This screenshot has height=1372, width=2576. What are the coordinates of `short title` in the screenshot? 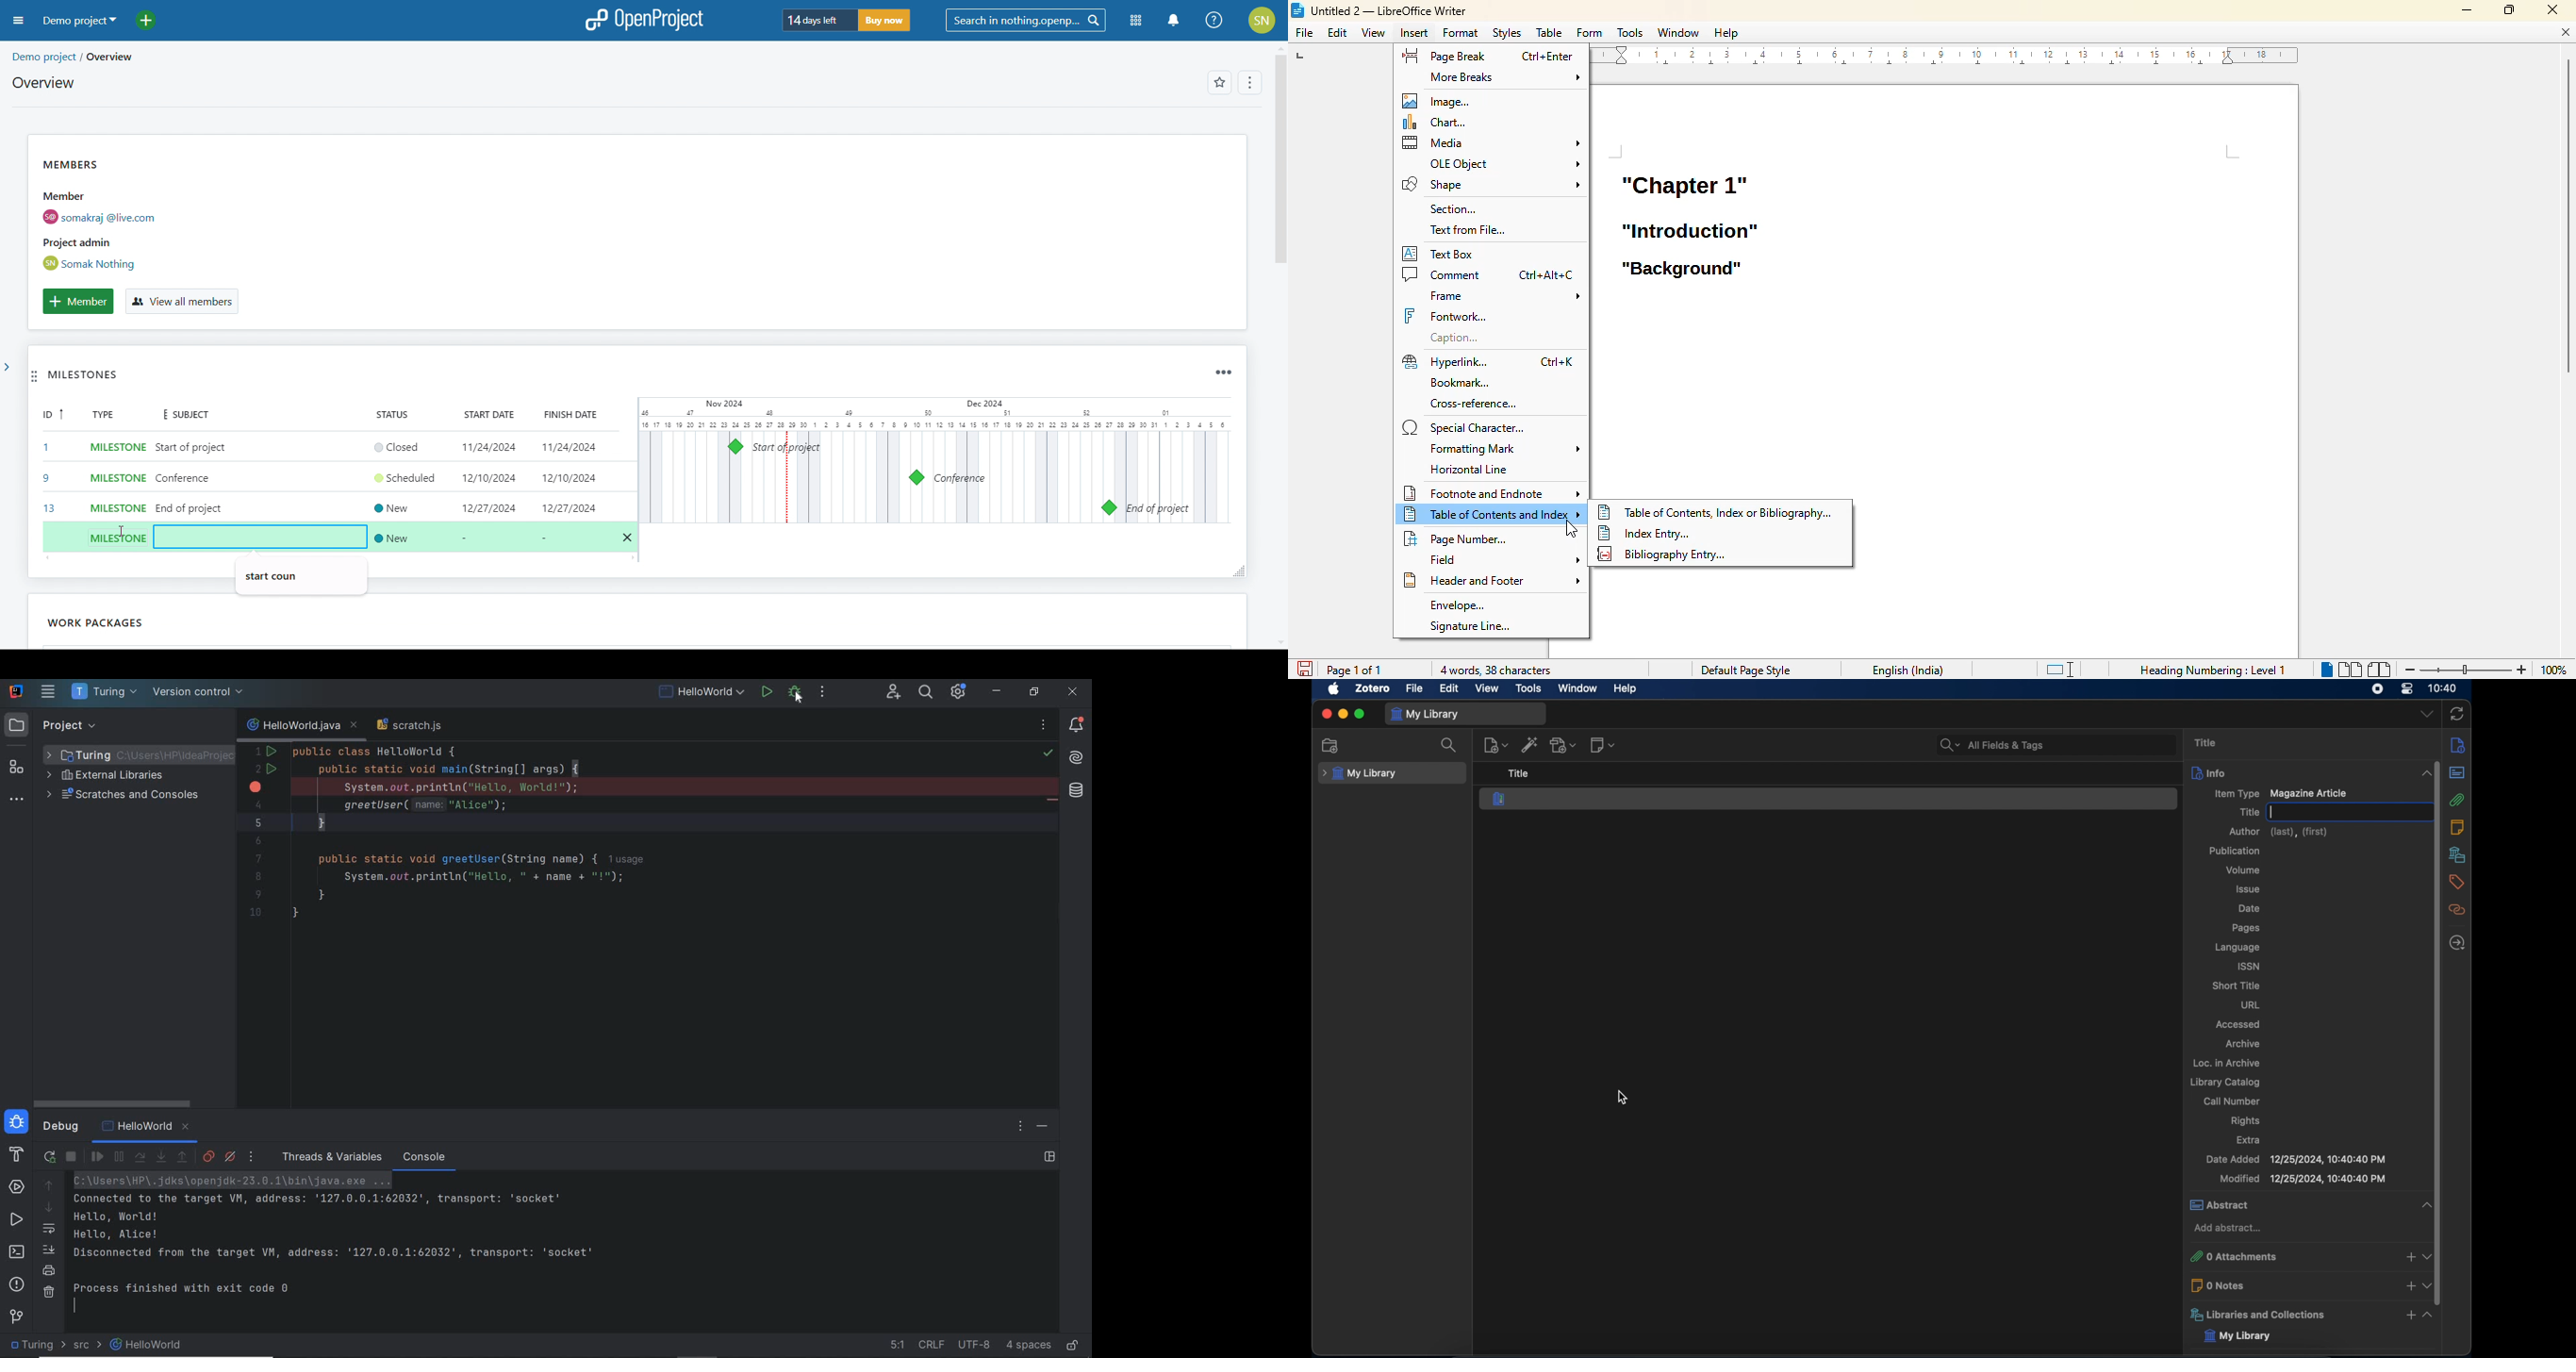 It's located at (2235, 986).